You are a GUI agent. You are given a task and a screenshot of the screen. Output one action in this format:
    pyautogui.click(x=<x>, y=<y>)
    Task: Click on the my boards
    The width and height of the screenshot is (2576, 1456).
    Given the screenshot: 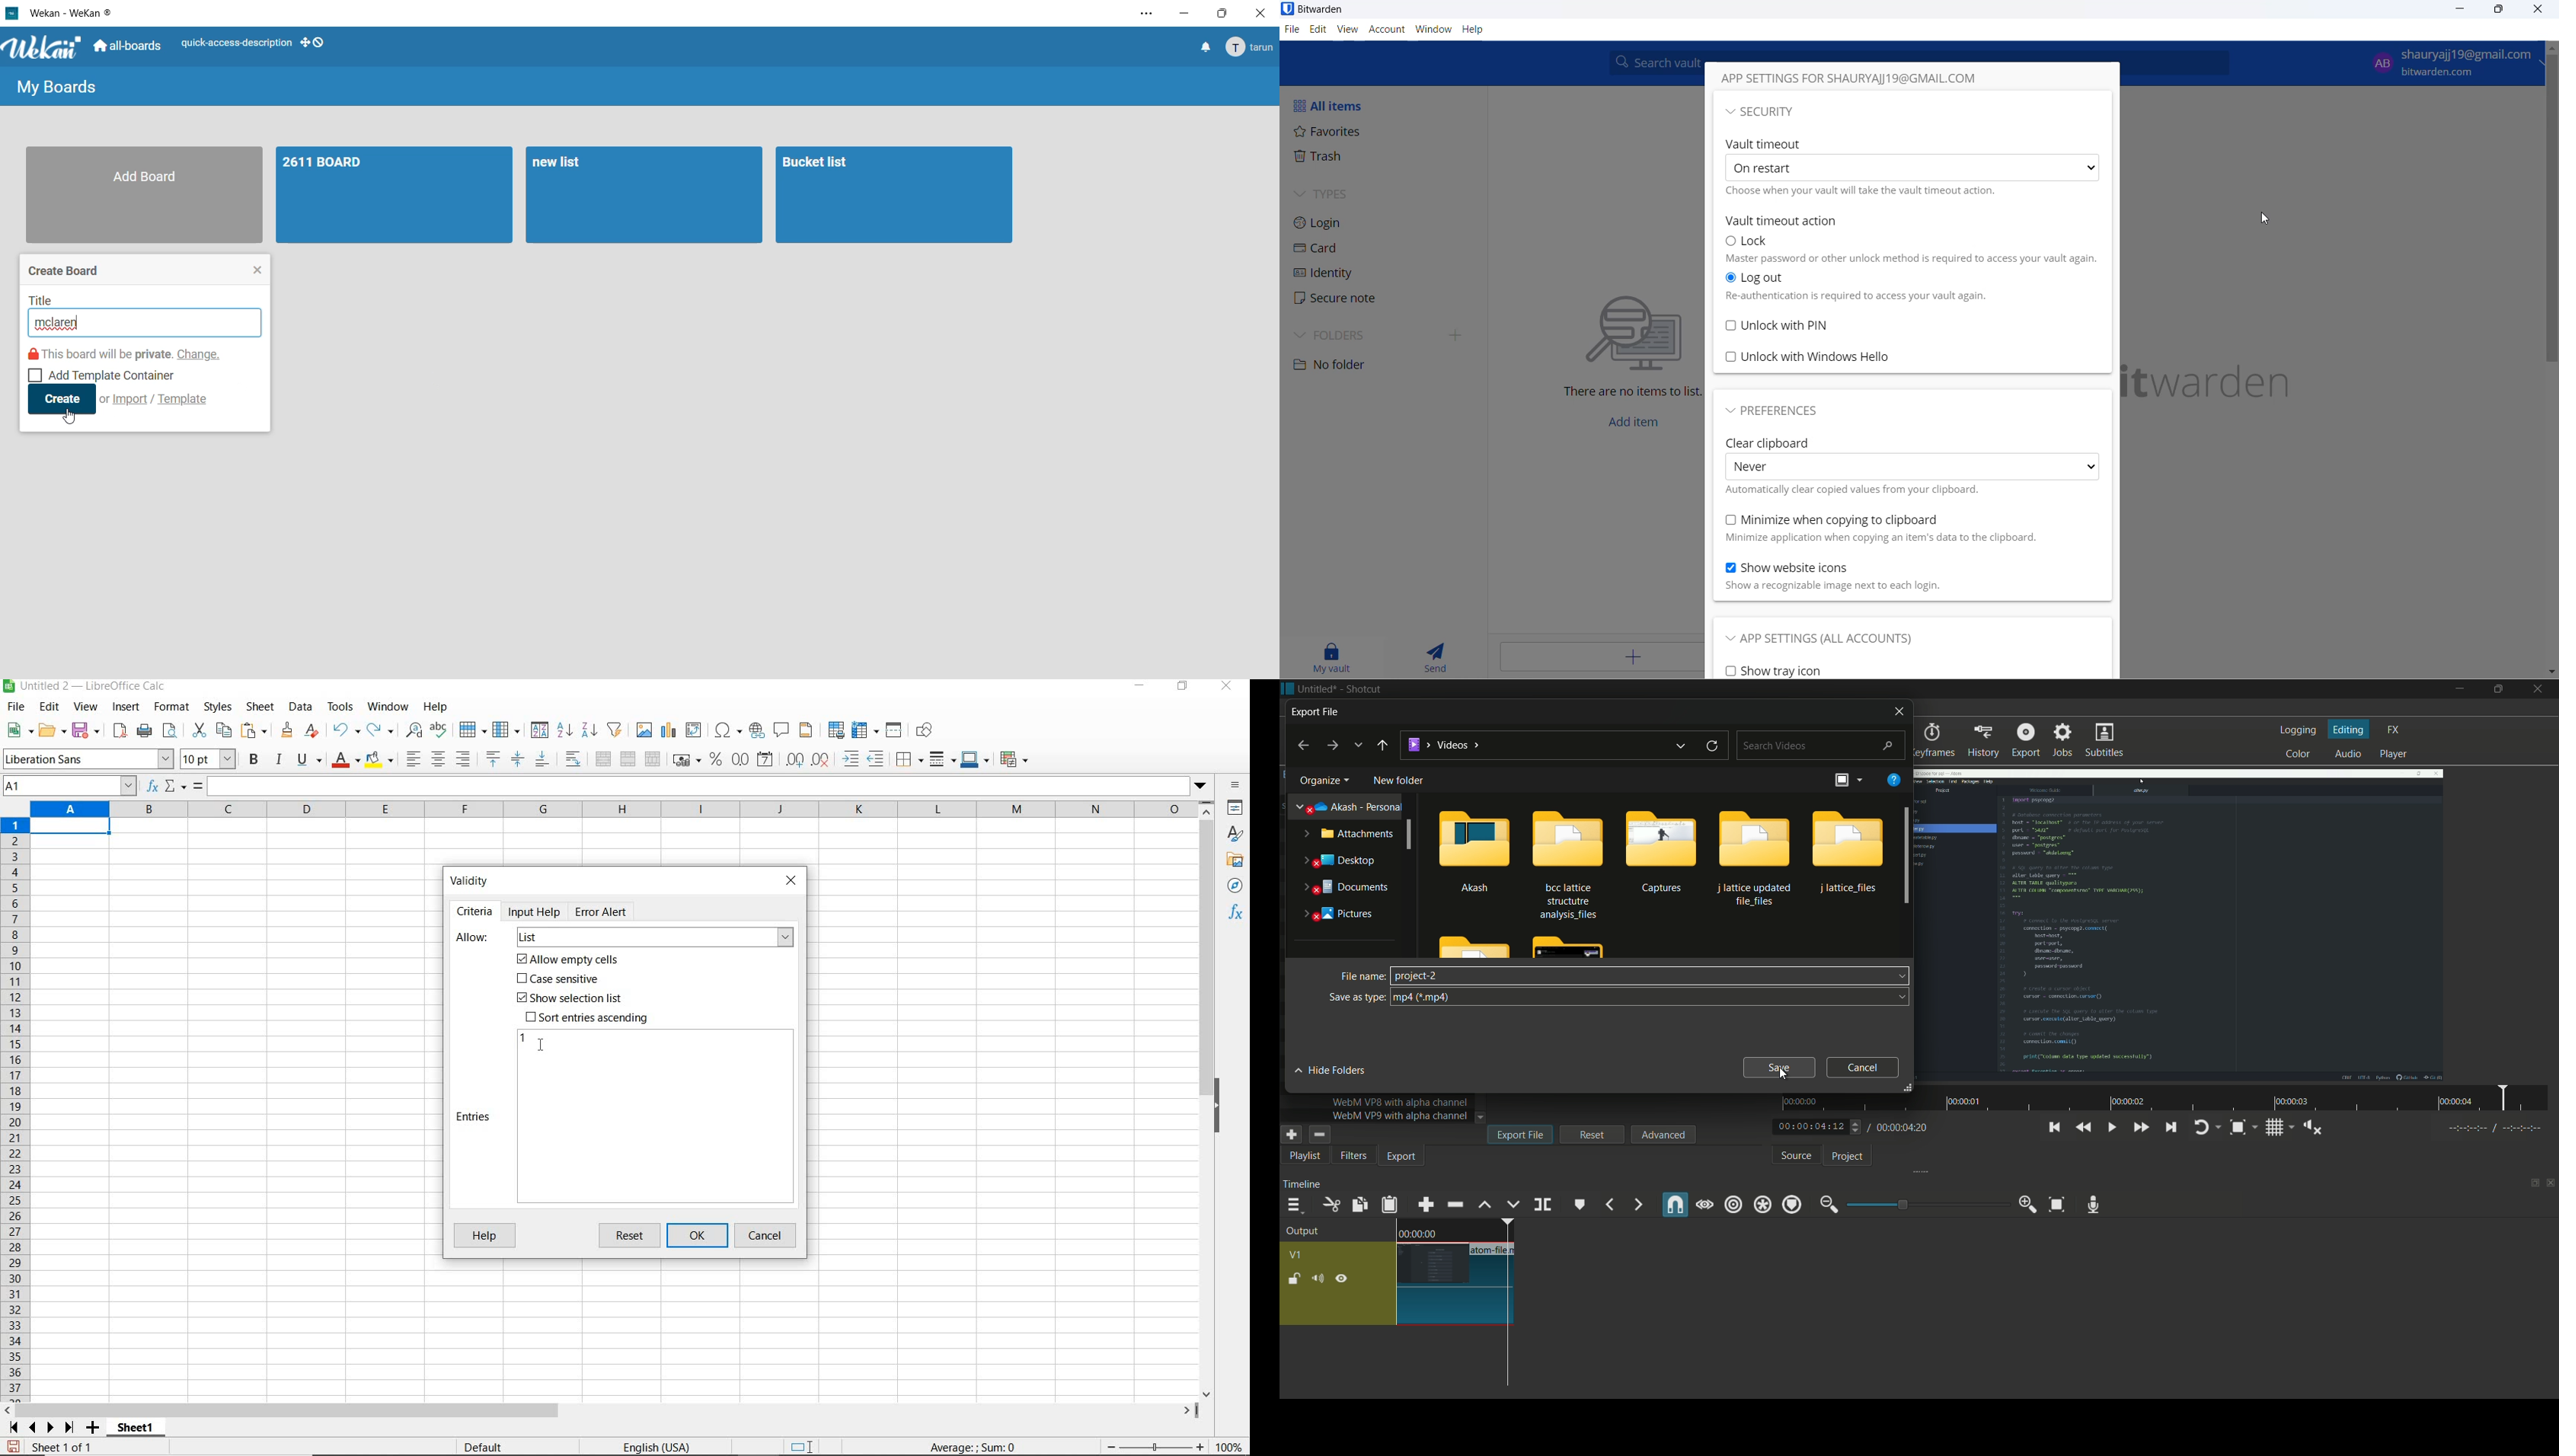 What is the action you would take?
    pyautogui.click(x=57, y=87)
    